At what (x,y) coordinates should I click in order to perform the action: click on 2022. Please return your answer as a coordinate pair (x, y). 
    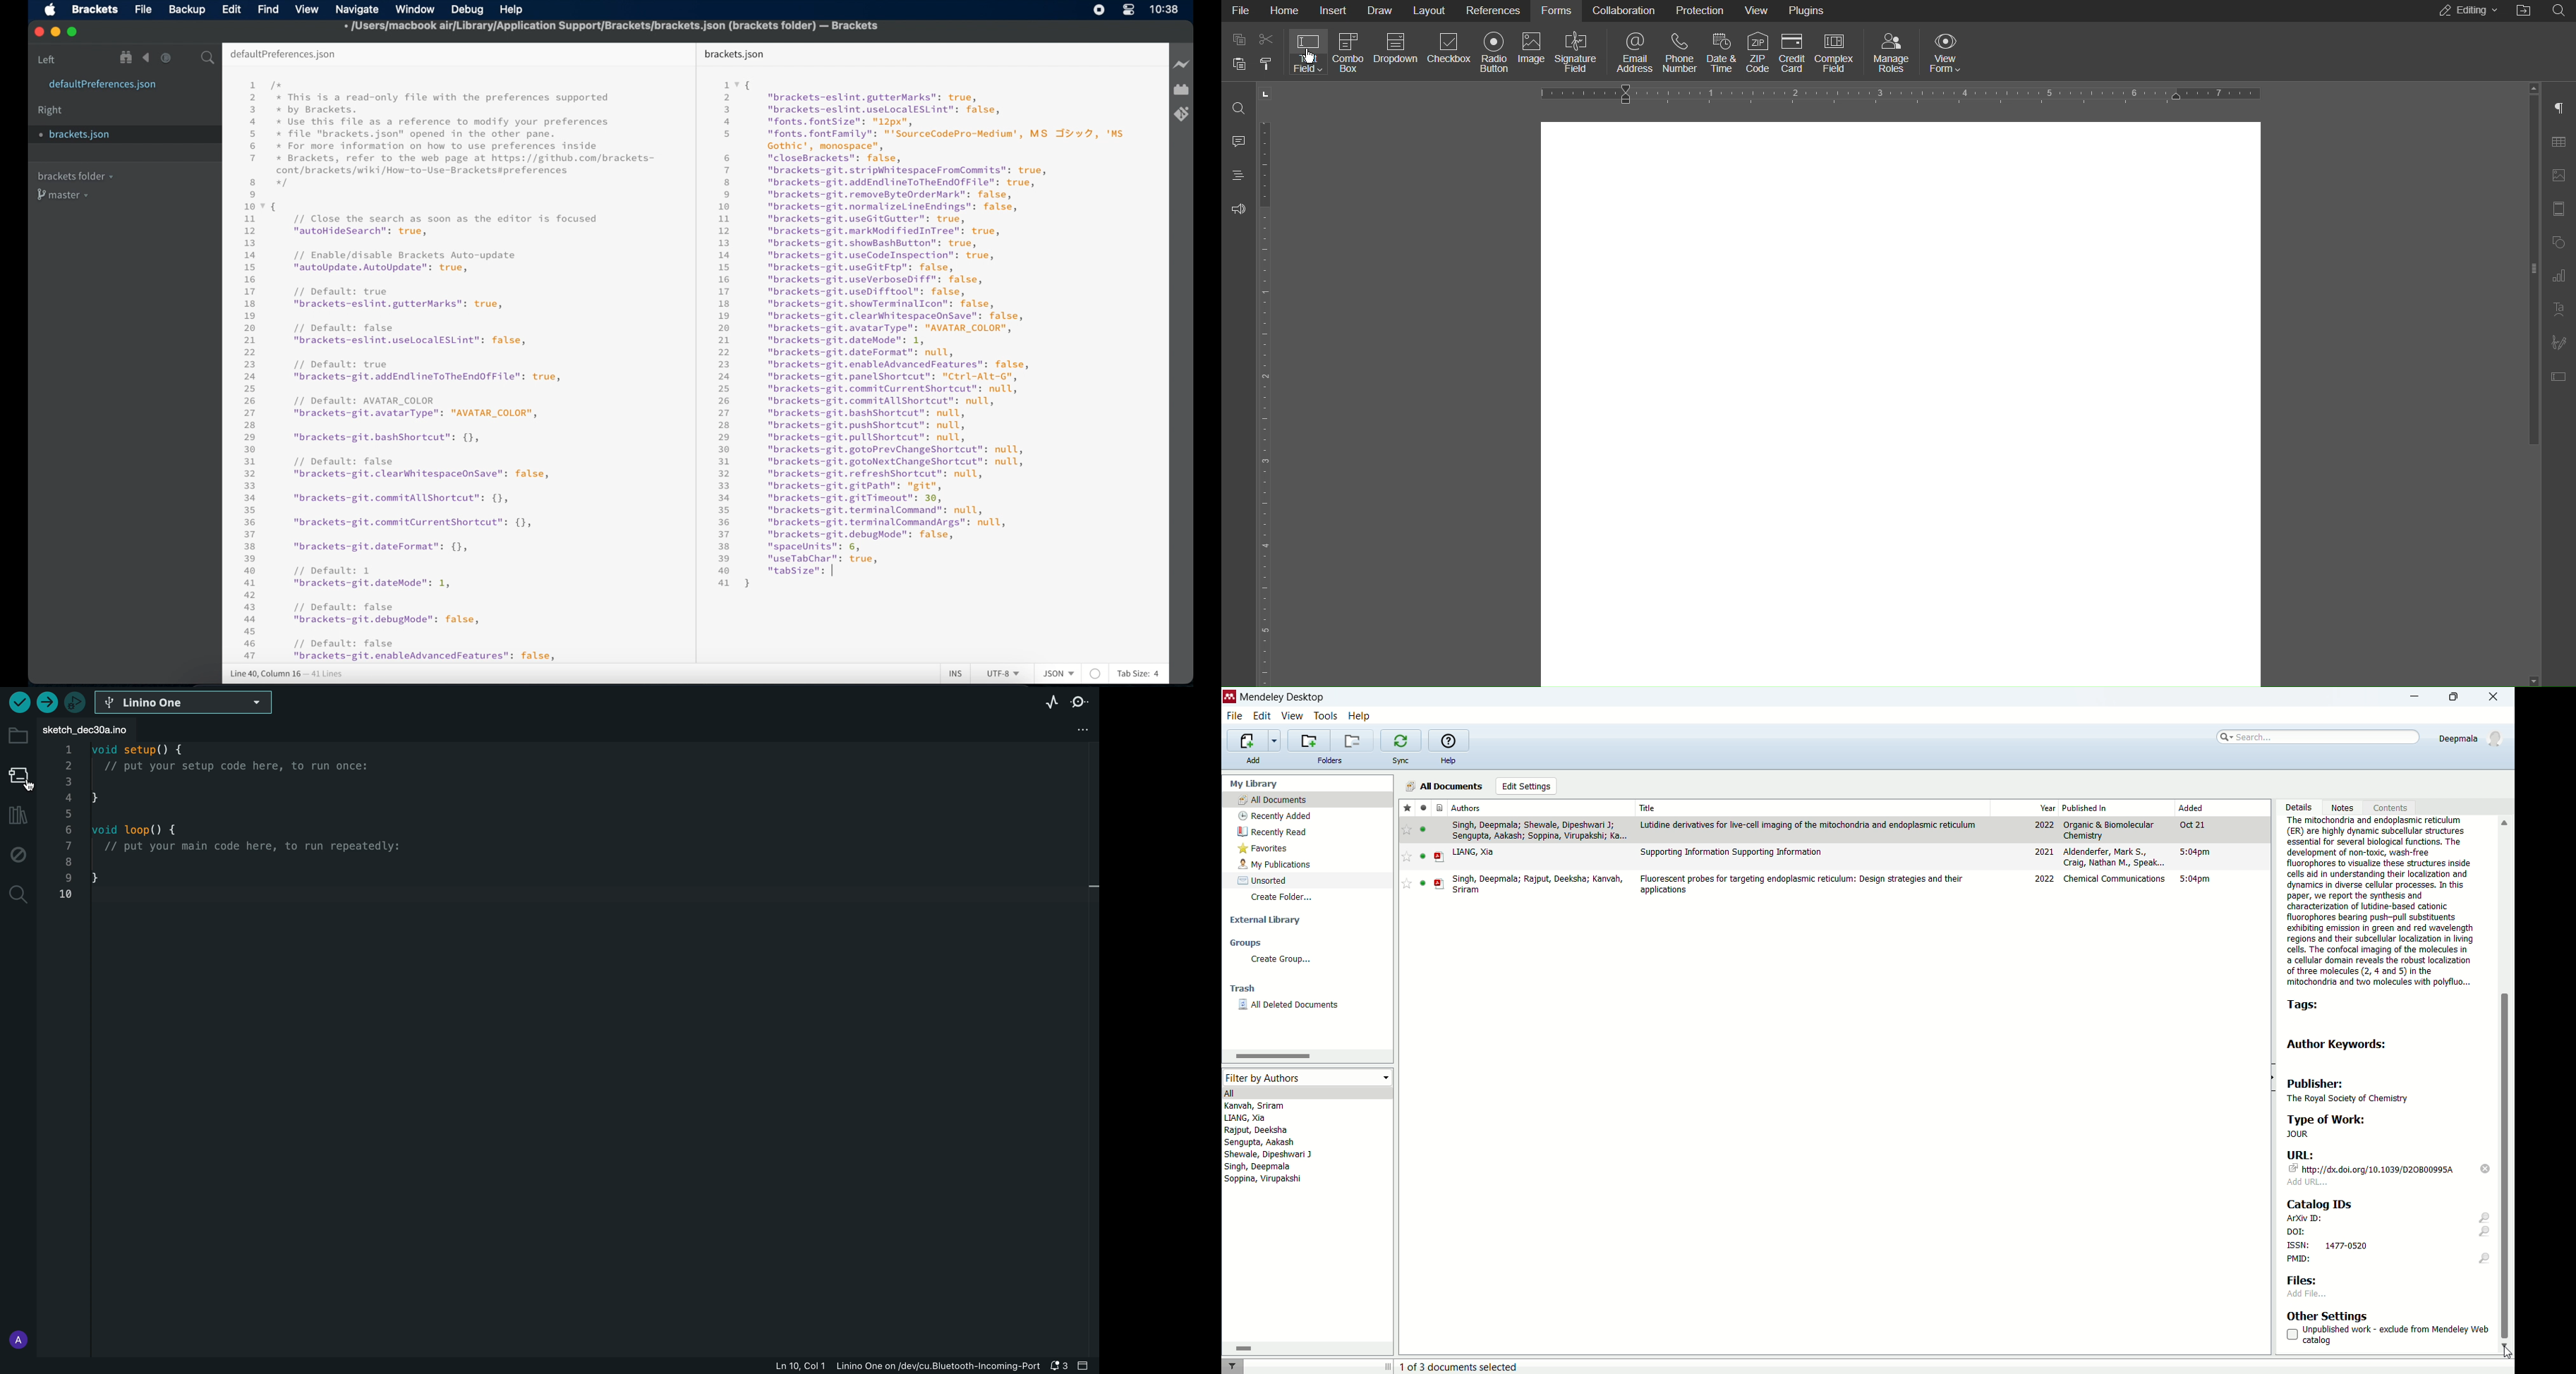
    Looking at the image, I should click on (2045, 825).